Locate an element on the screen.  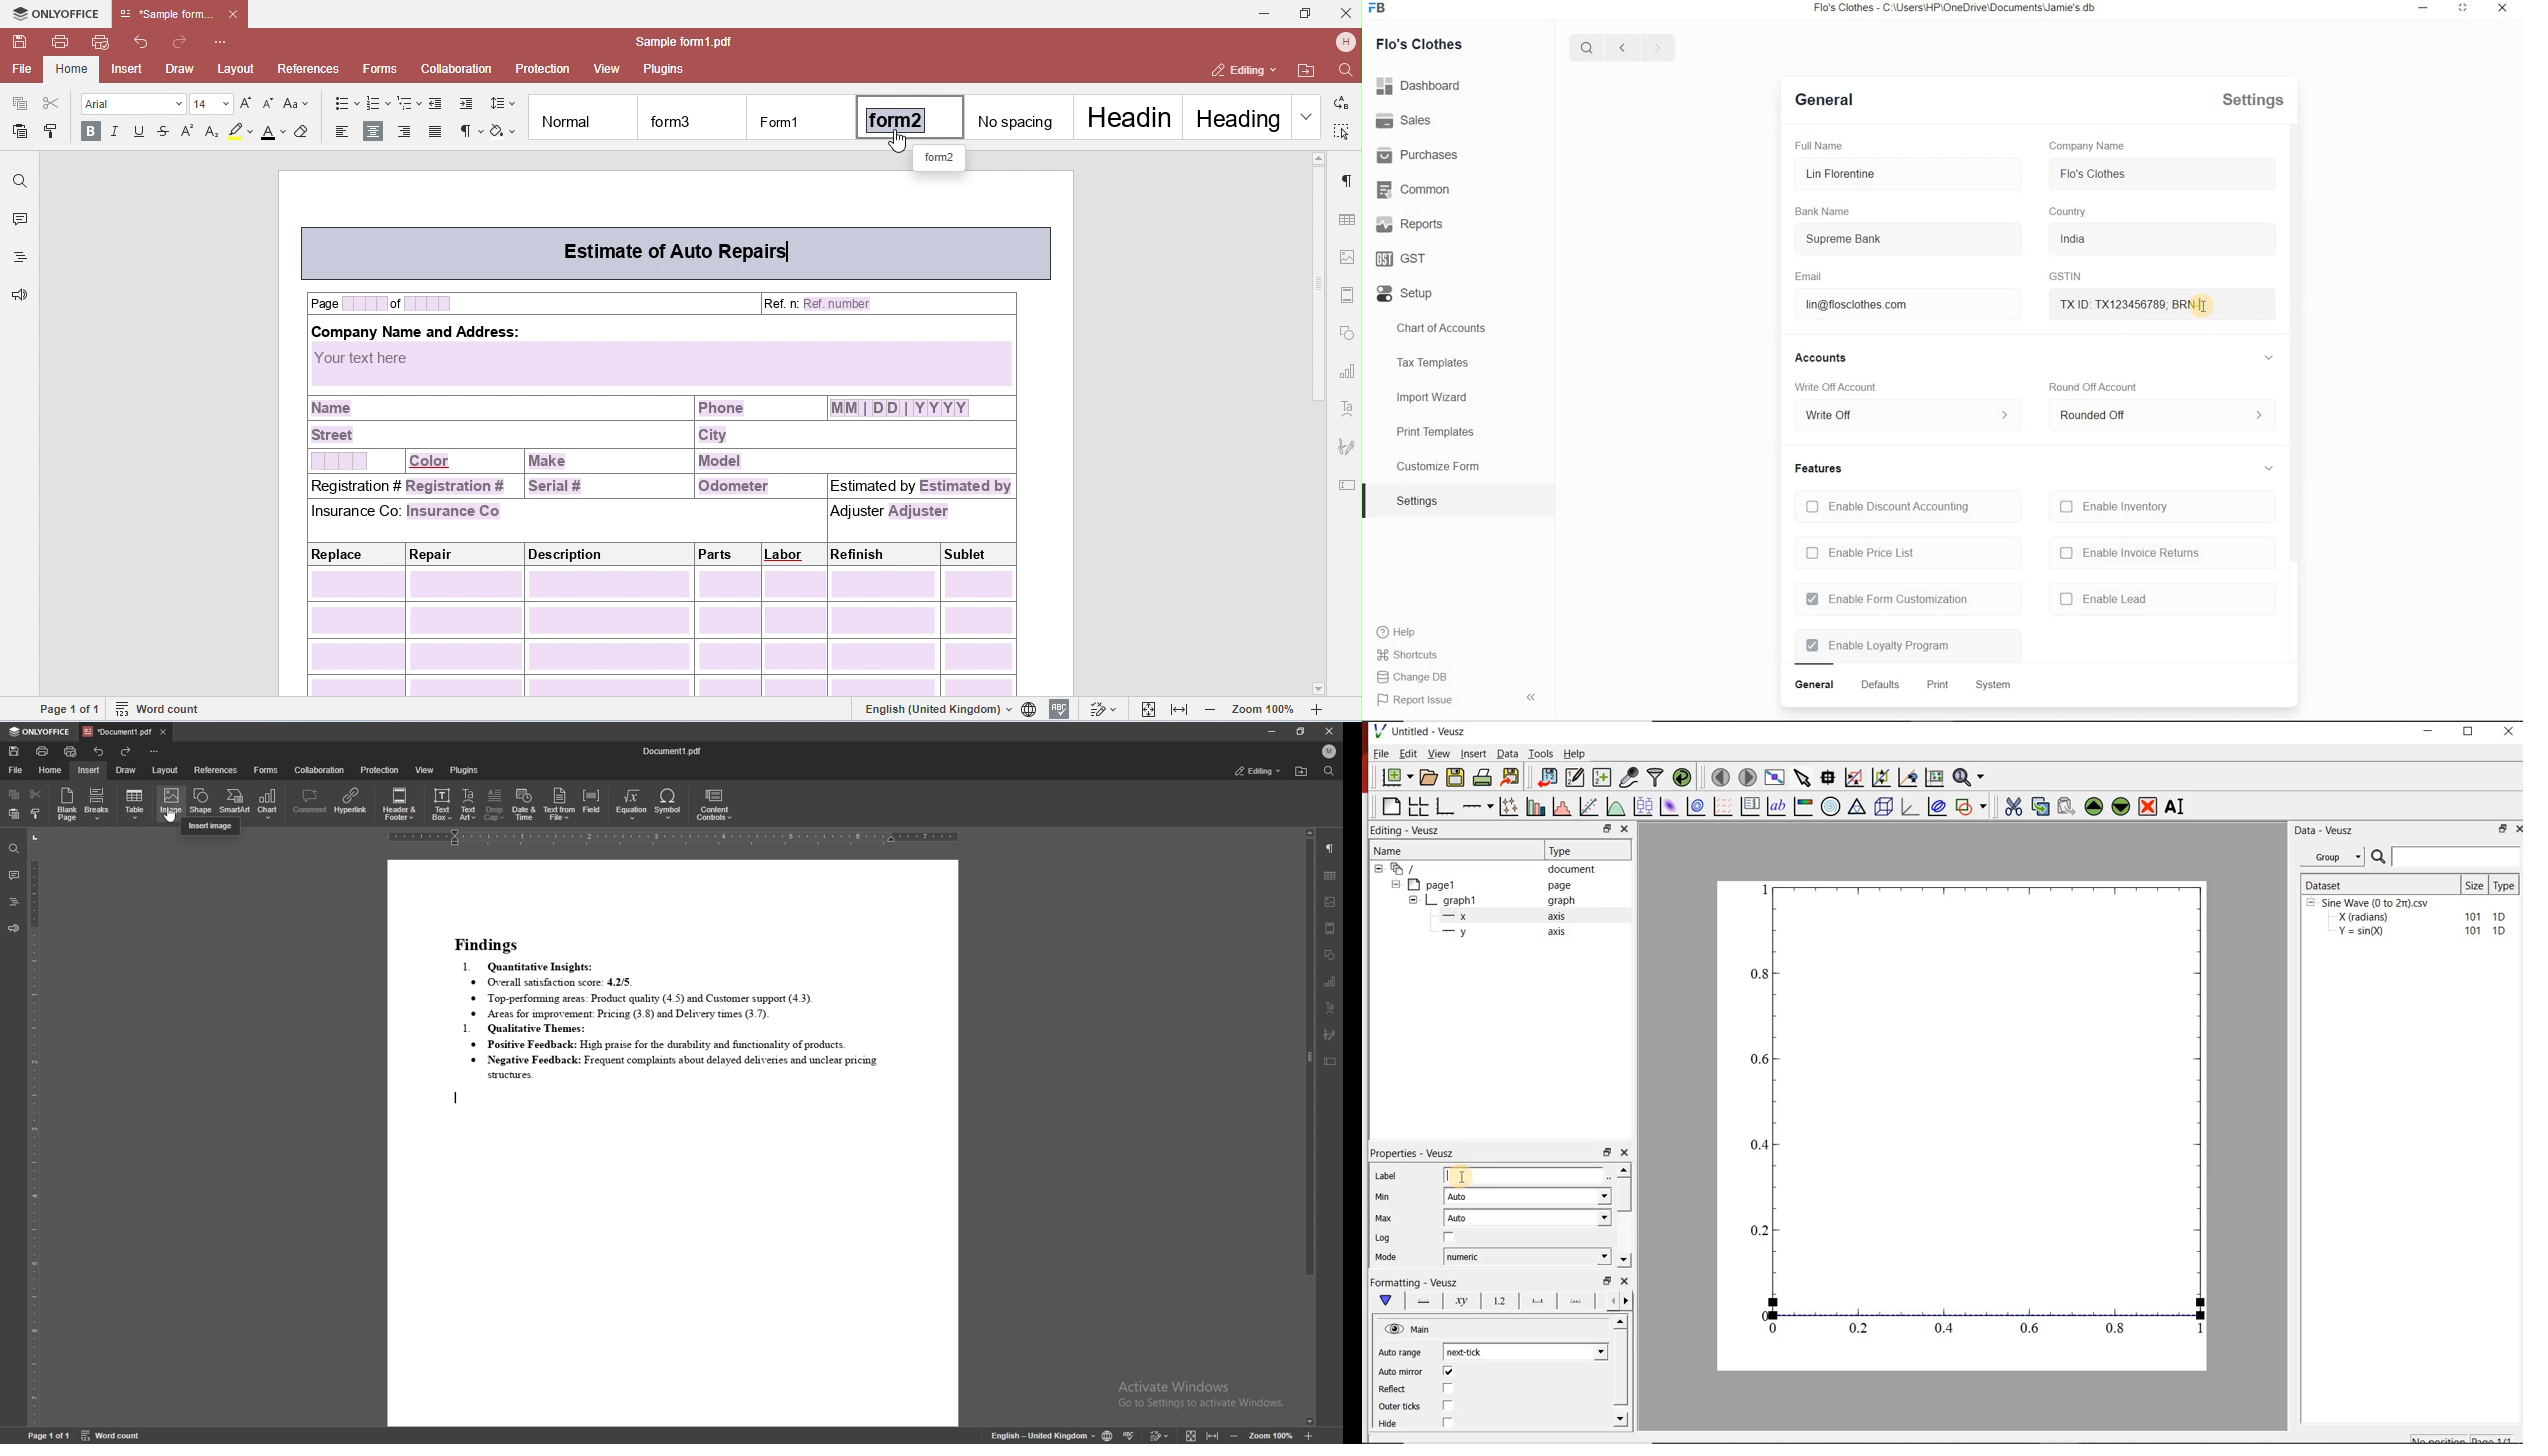
click or draw rectangle is located at coordinates (1854, 776).